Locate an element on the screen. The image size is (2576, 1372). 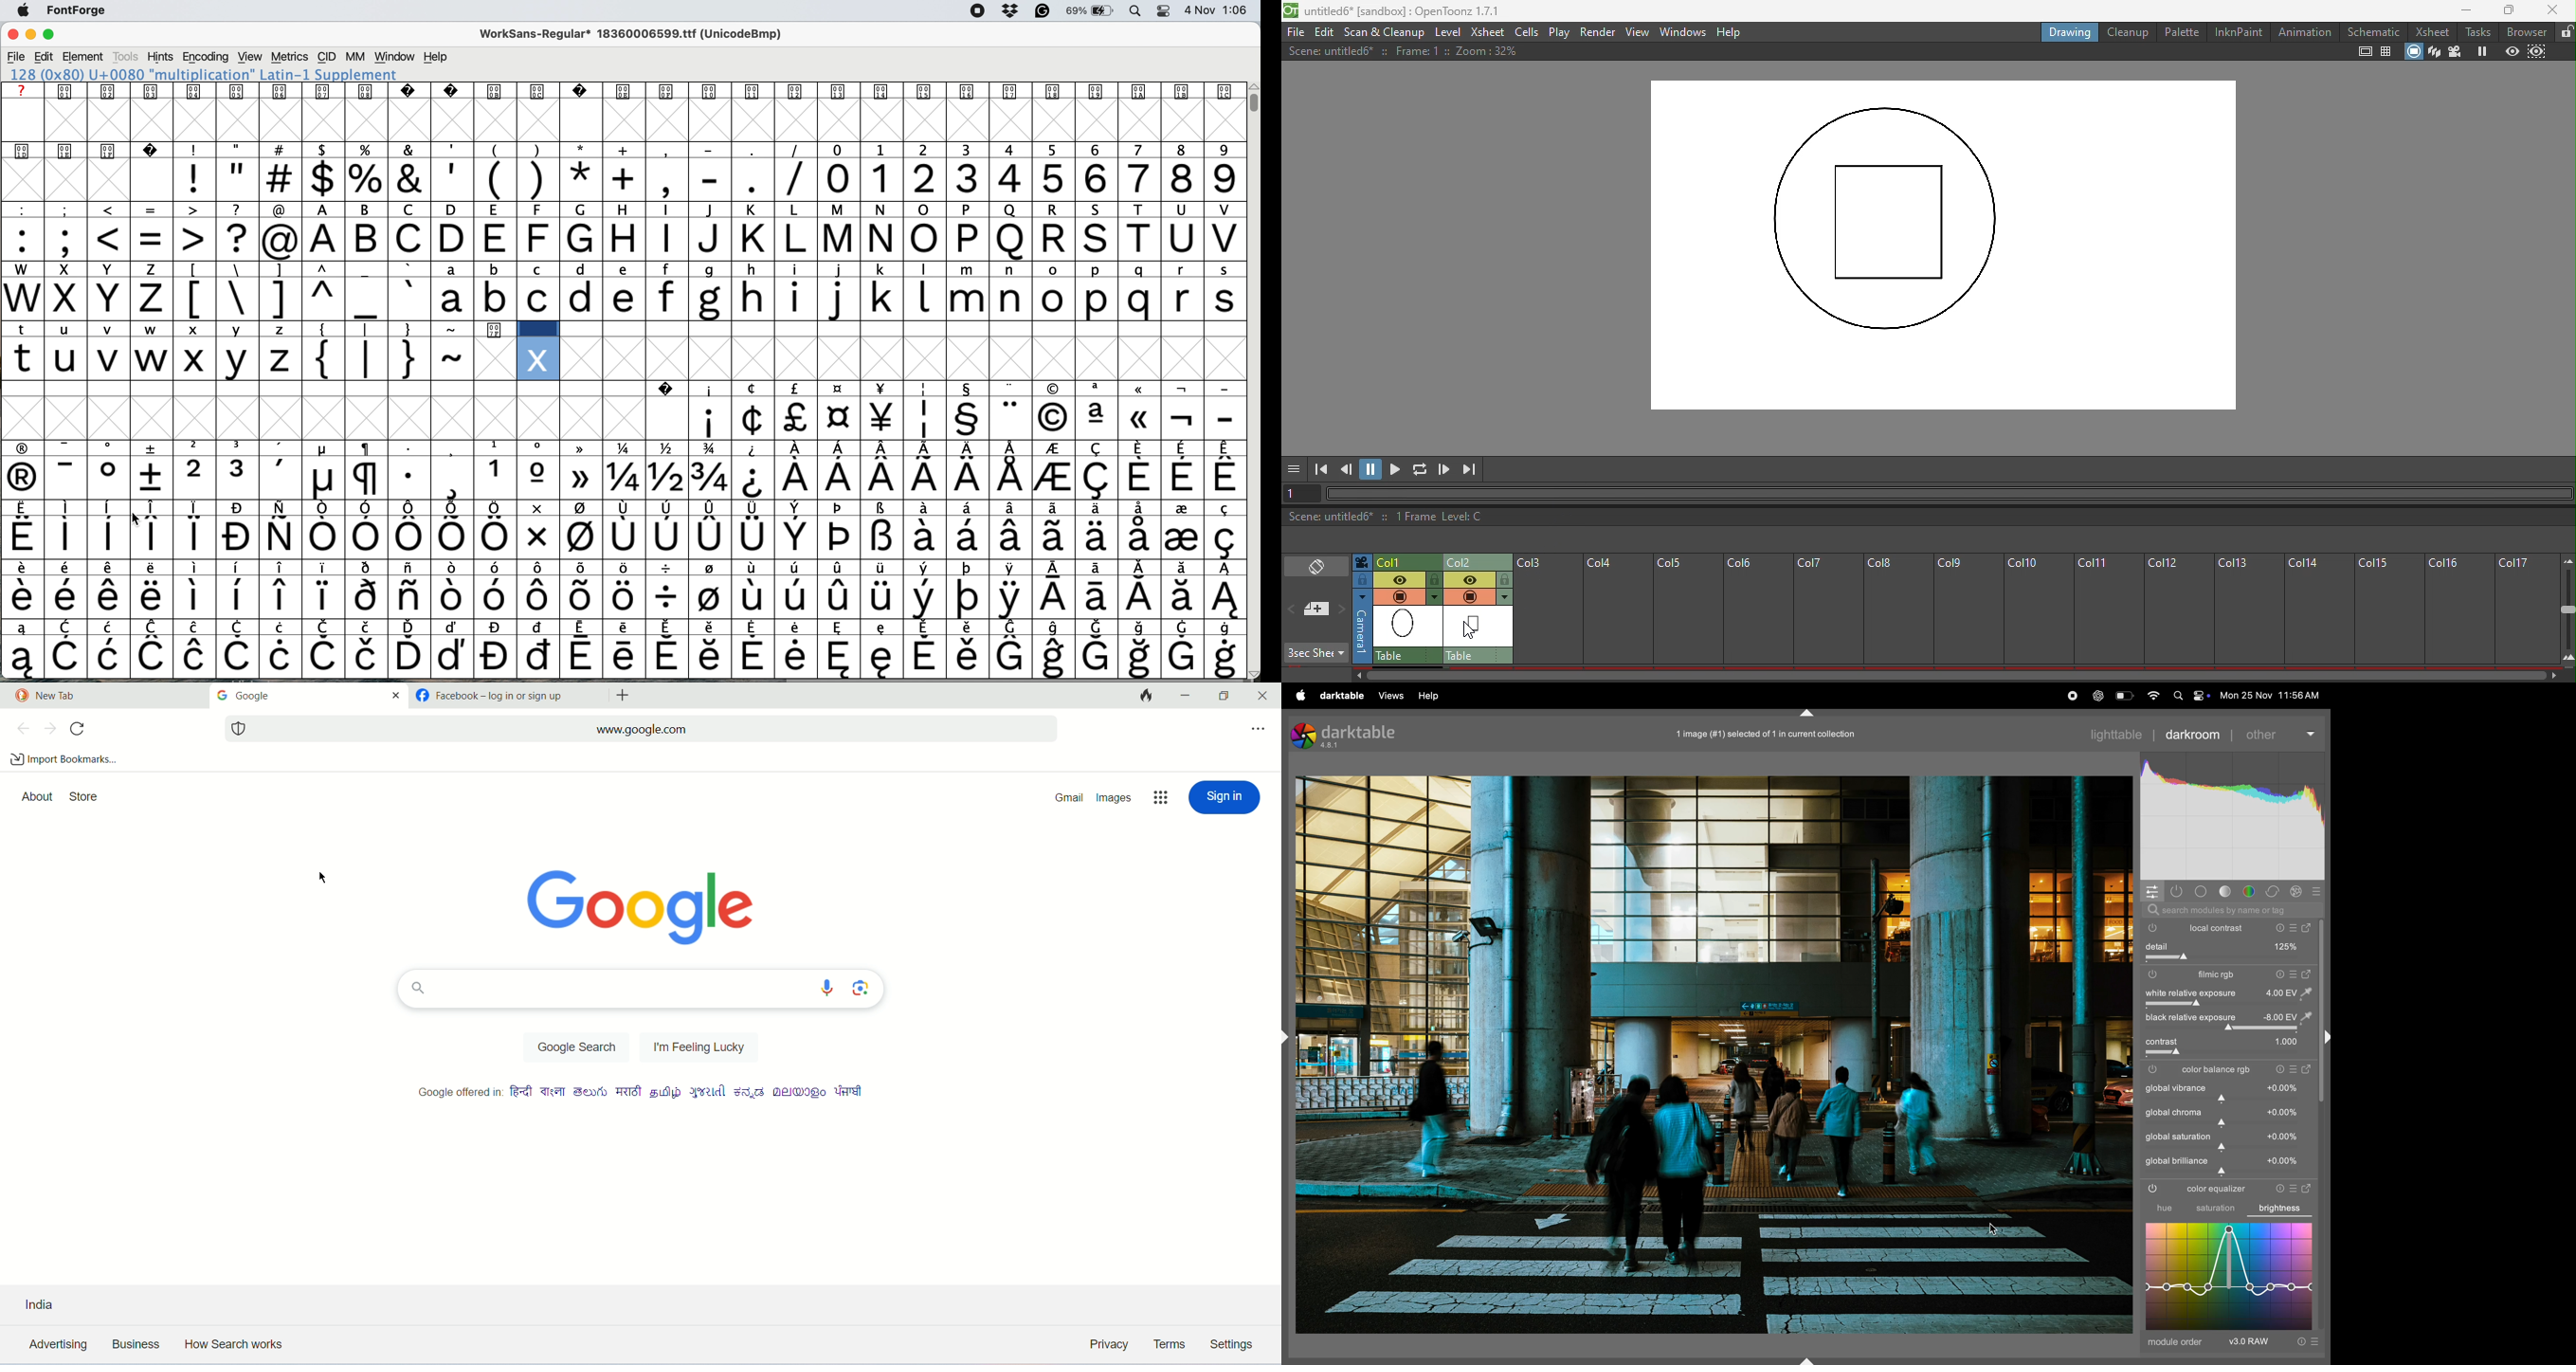
special characters is located at coordinates (621, 656).